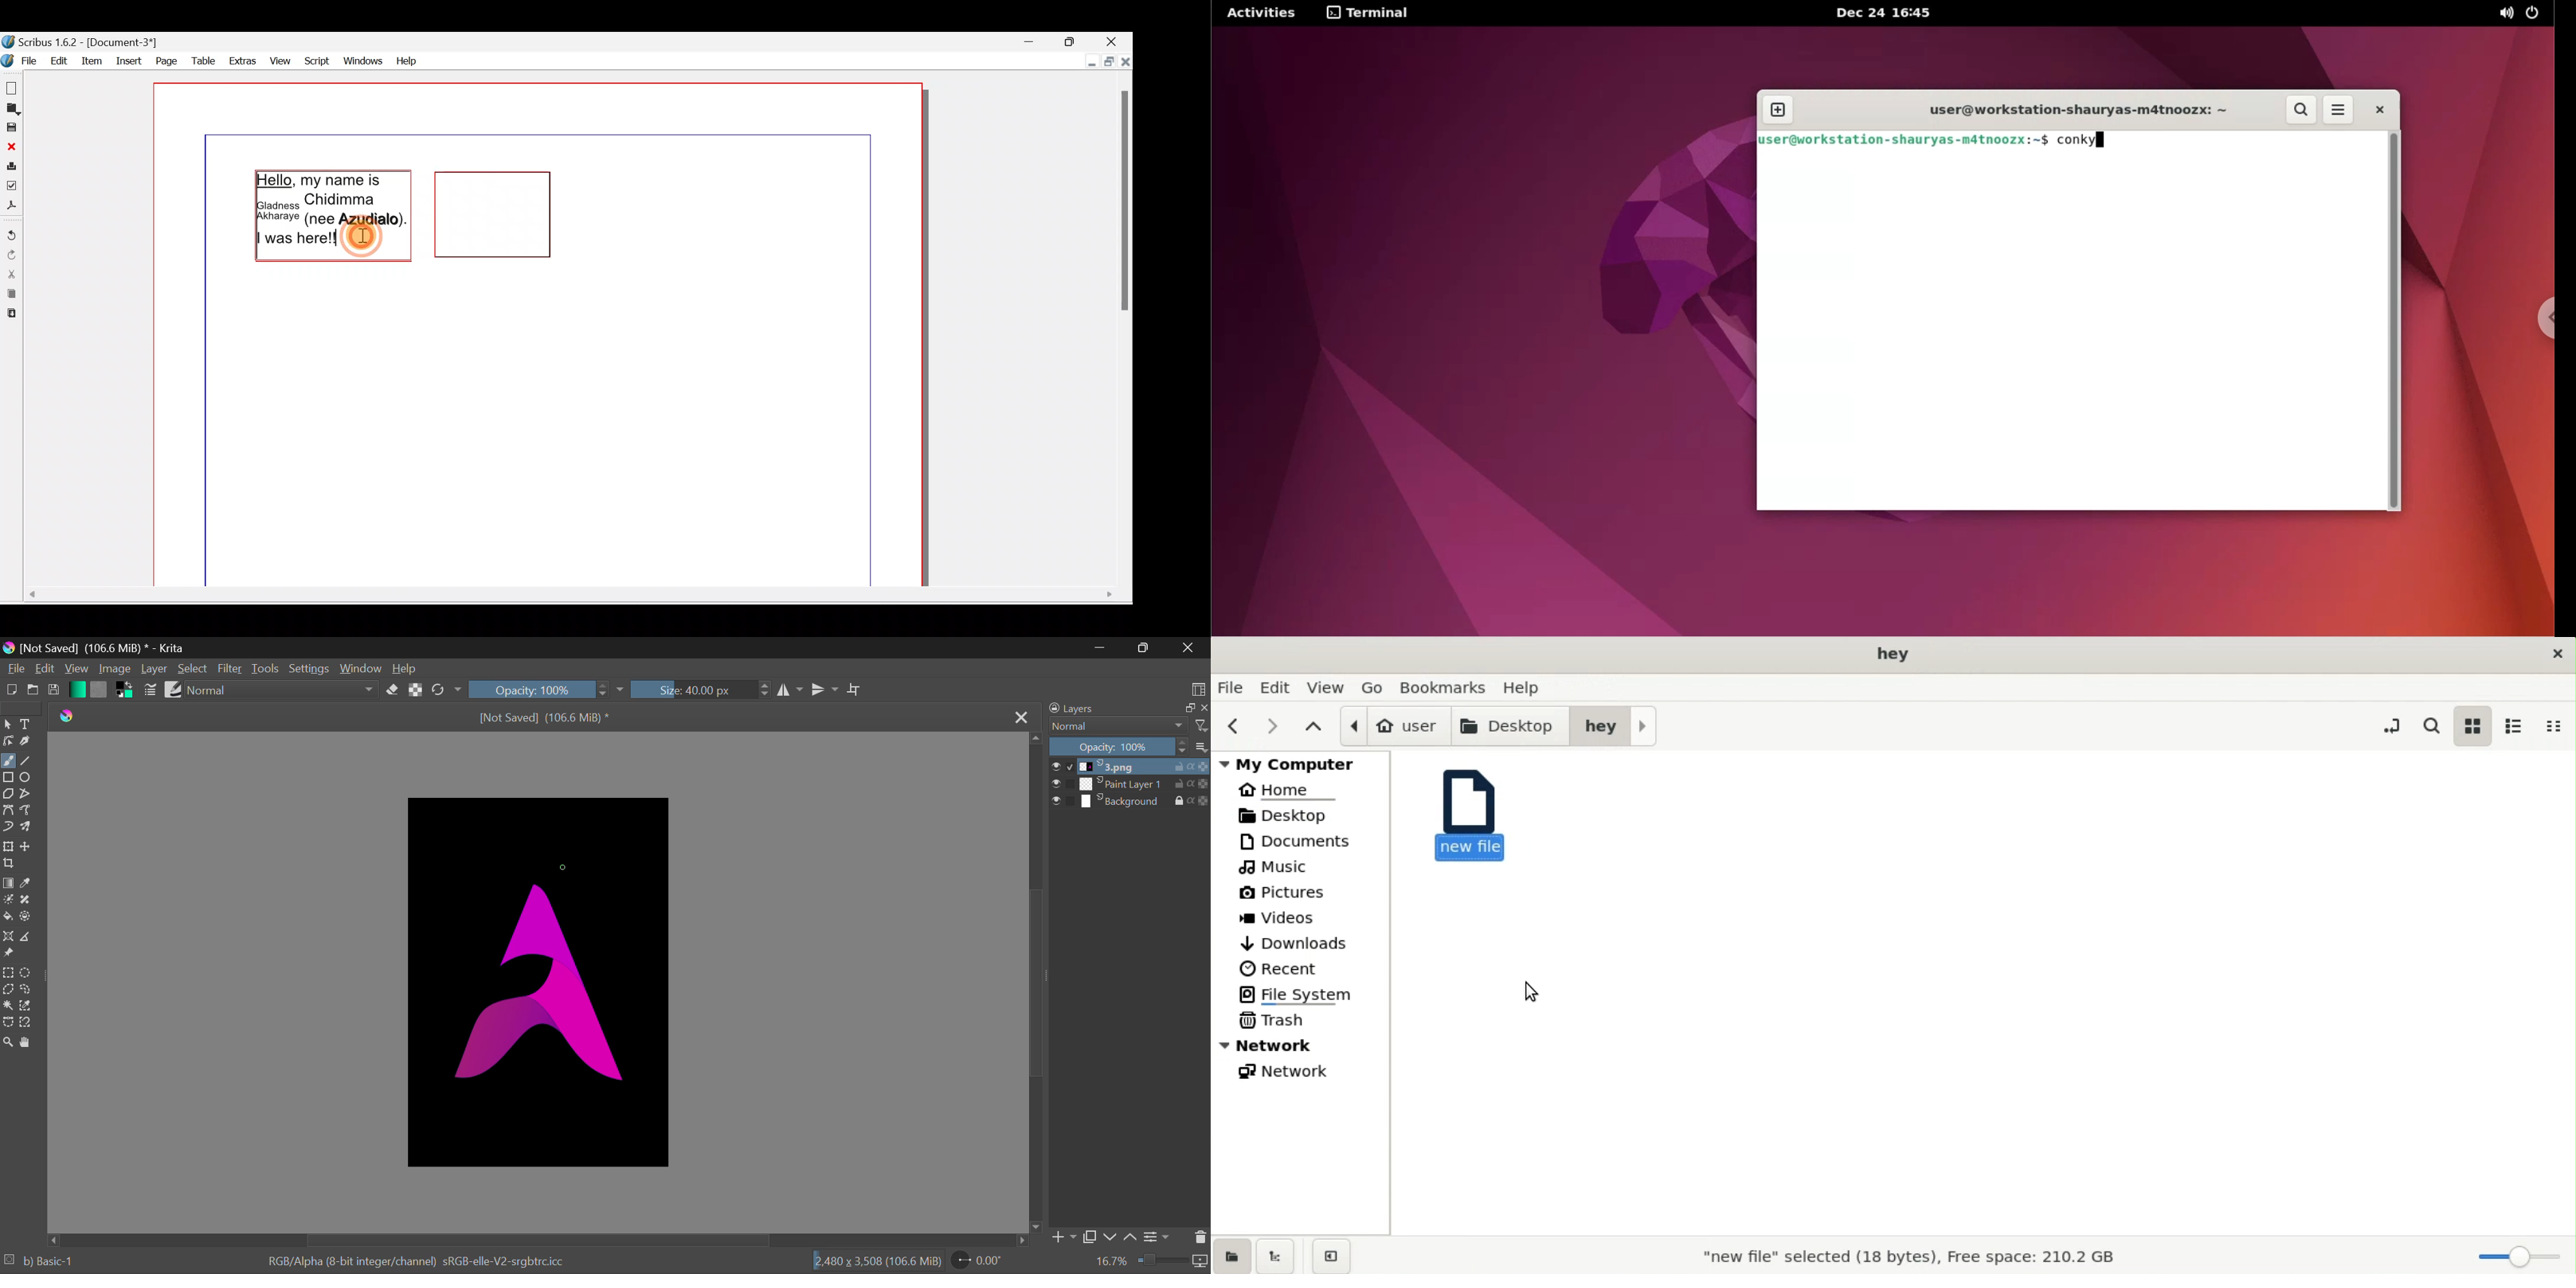  Describe the element at coordinates (27, 971) in the screenshot. I see `Circular Selection` at that location.